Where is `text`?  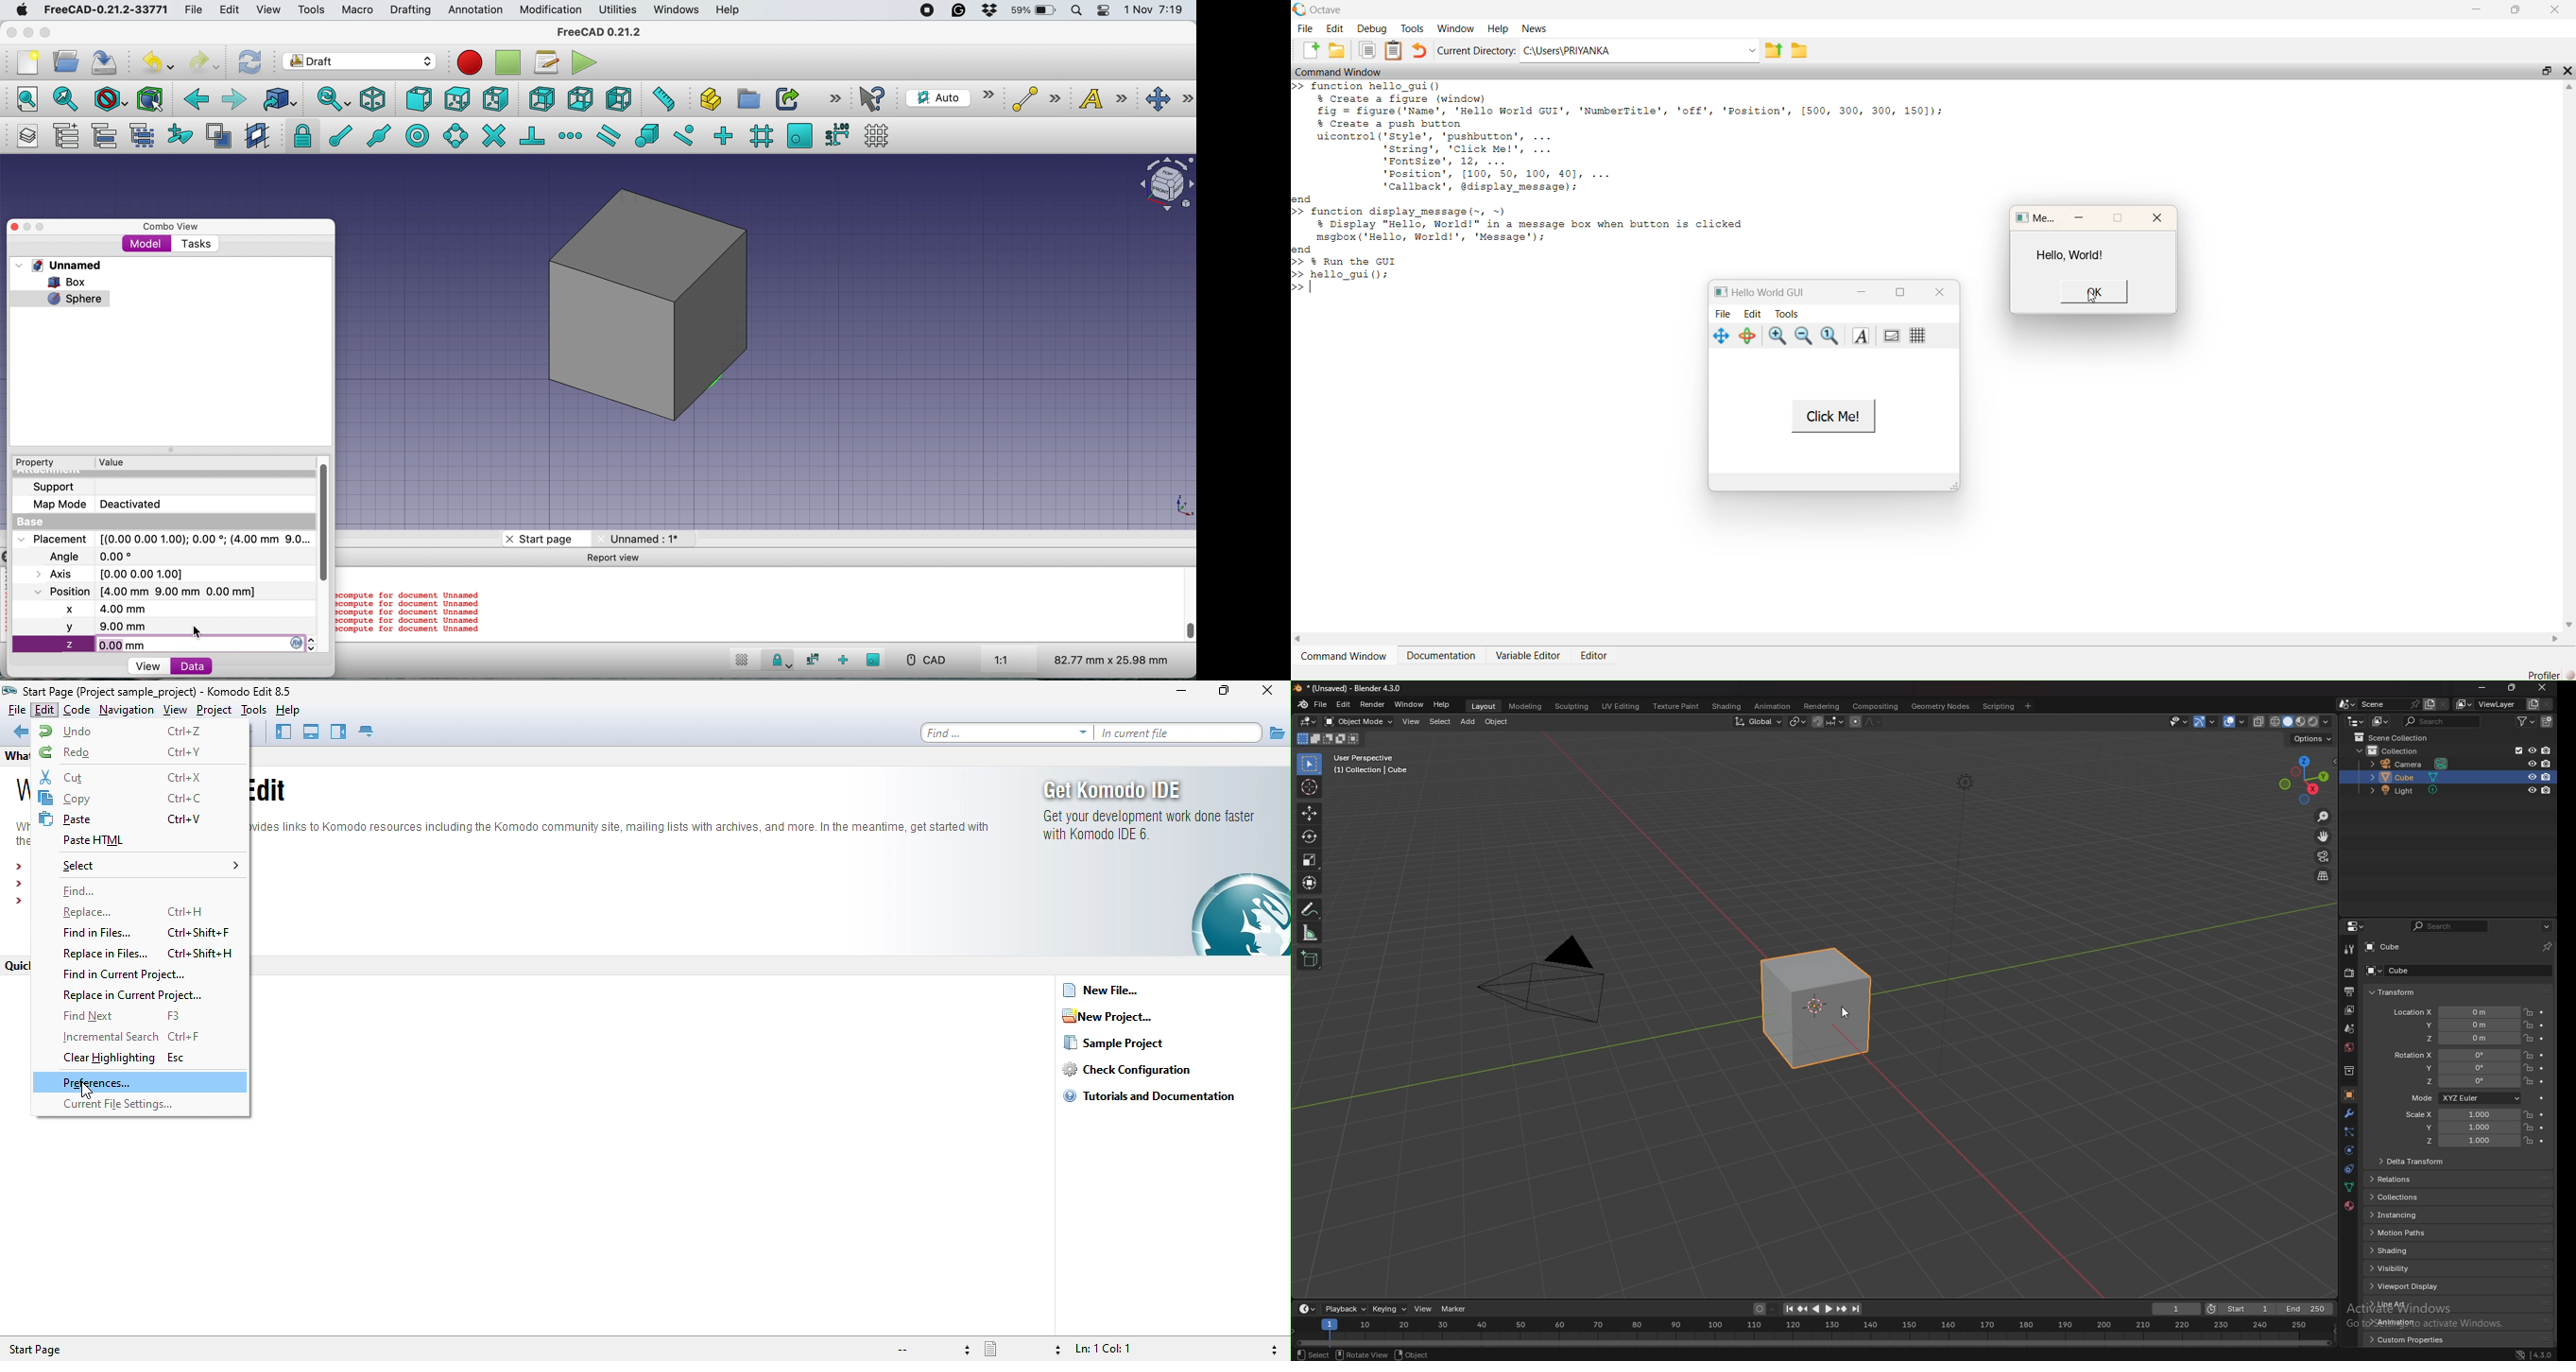 text is located at coordinates (1109, 98).